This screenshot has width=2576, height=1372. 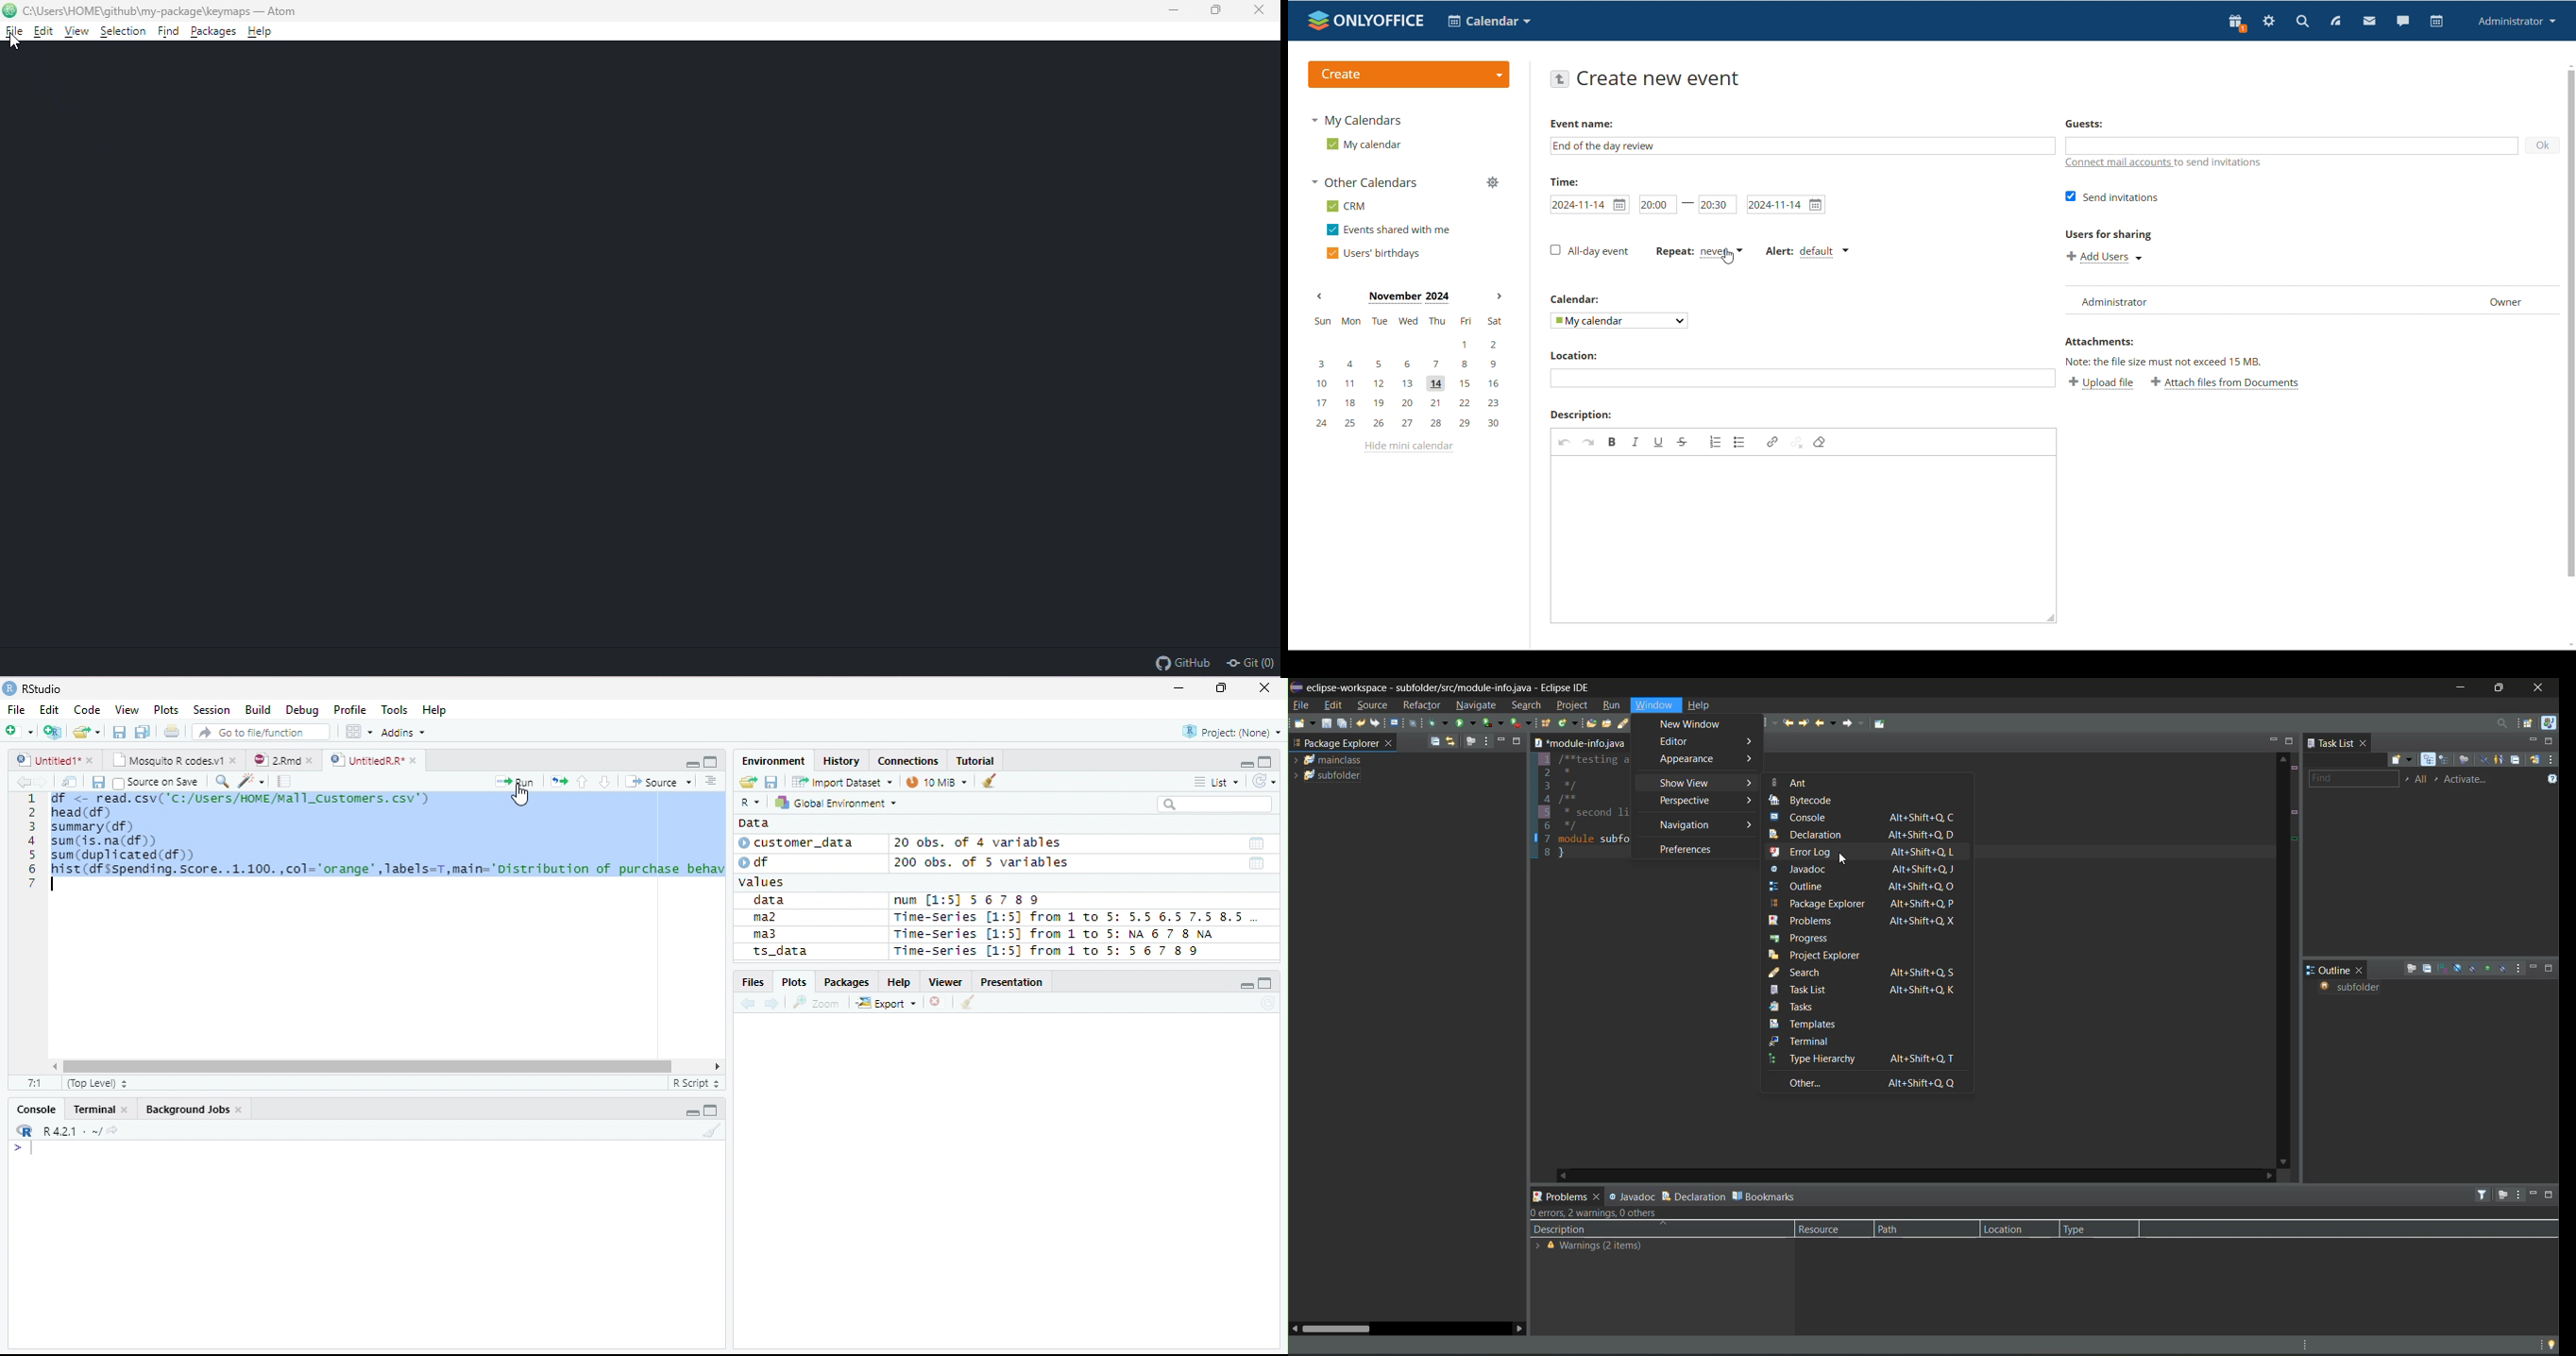 I want to click on insert/remove numbered list, so click(x=1716, y=442).